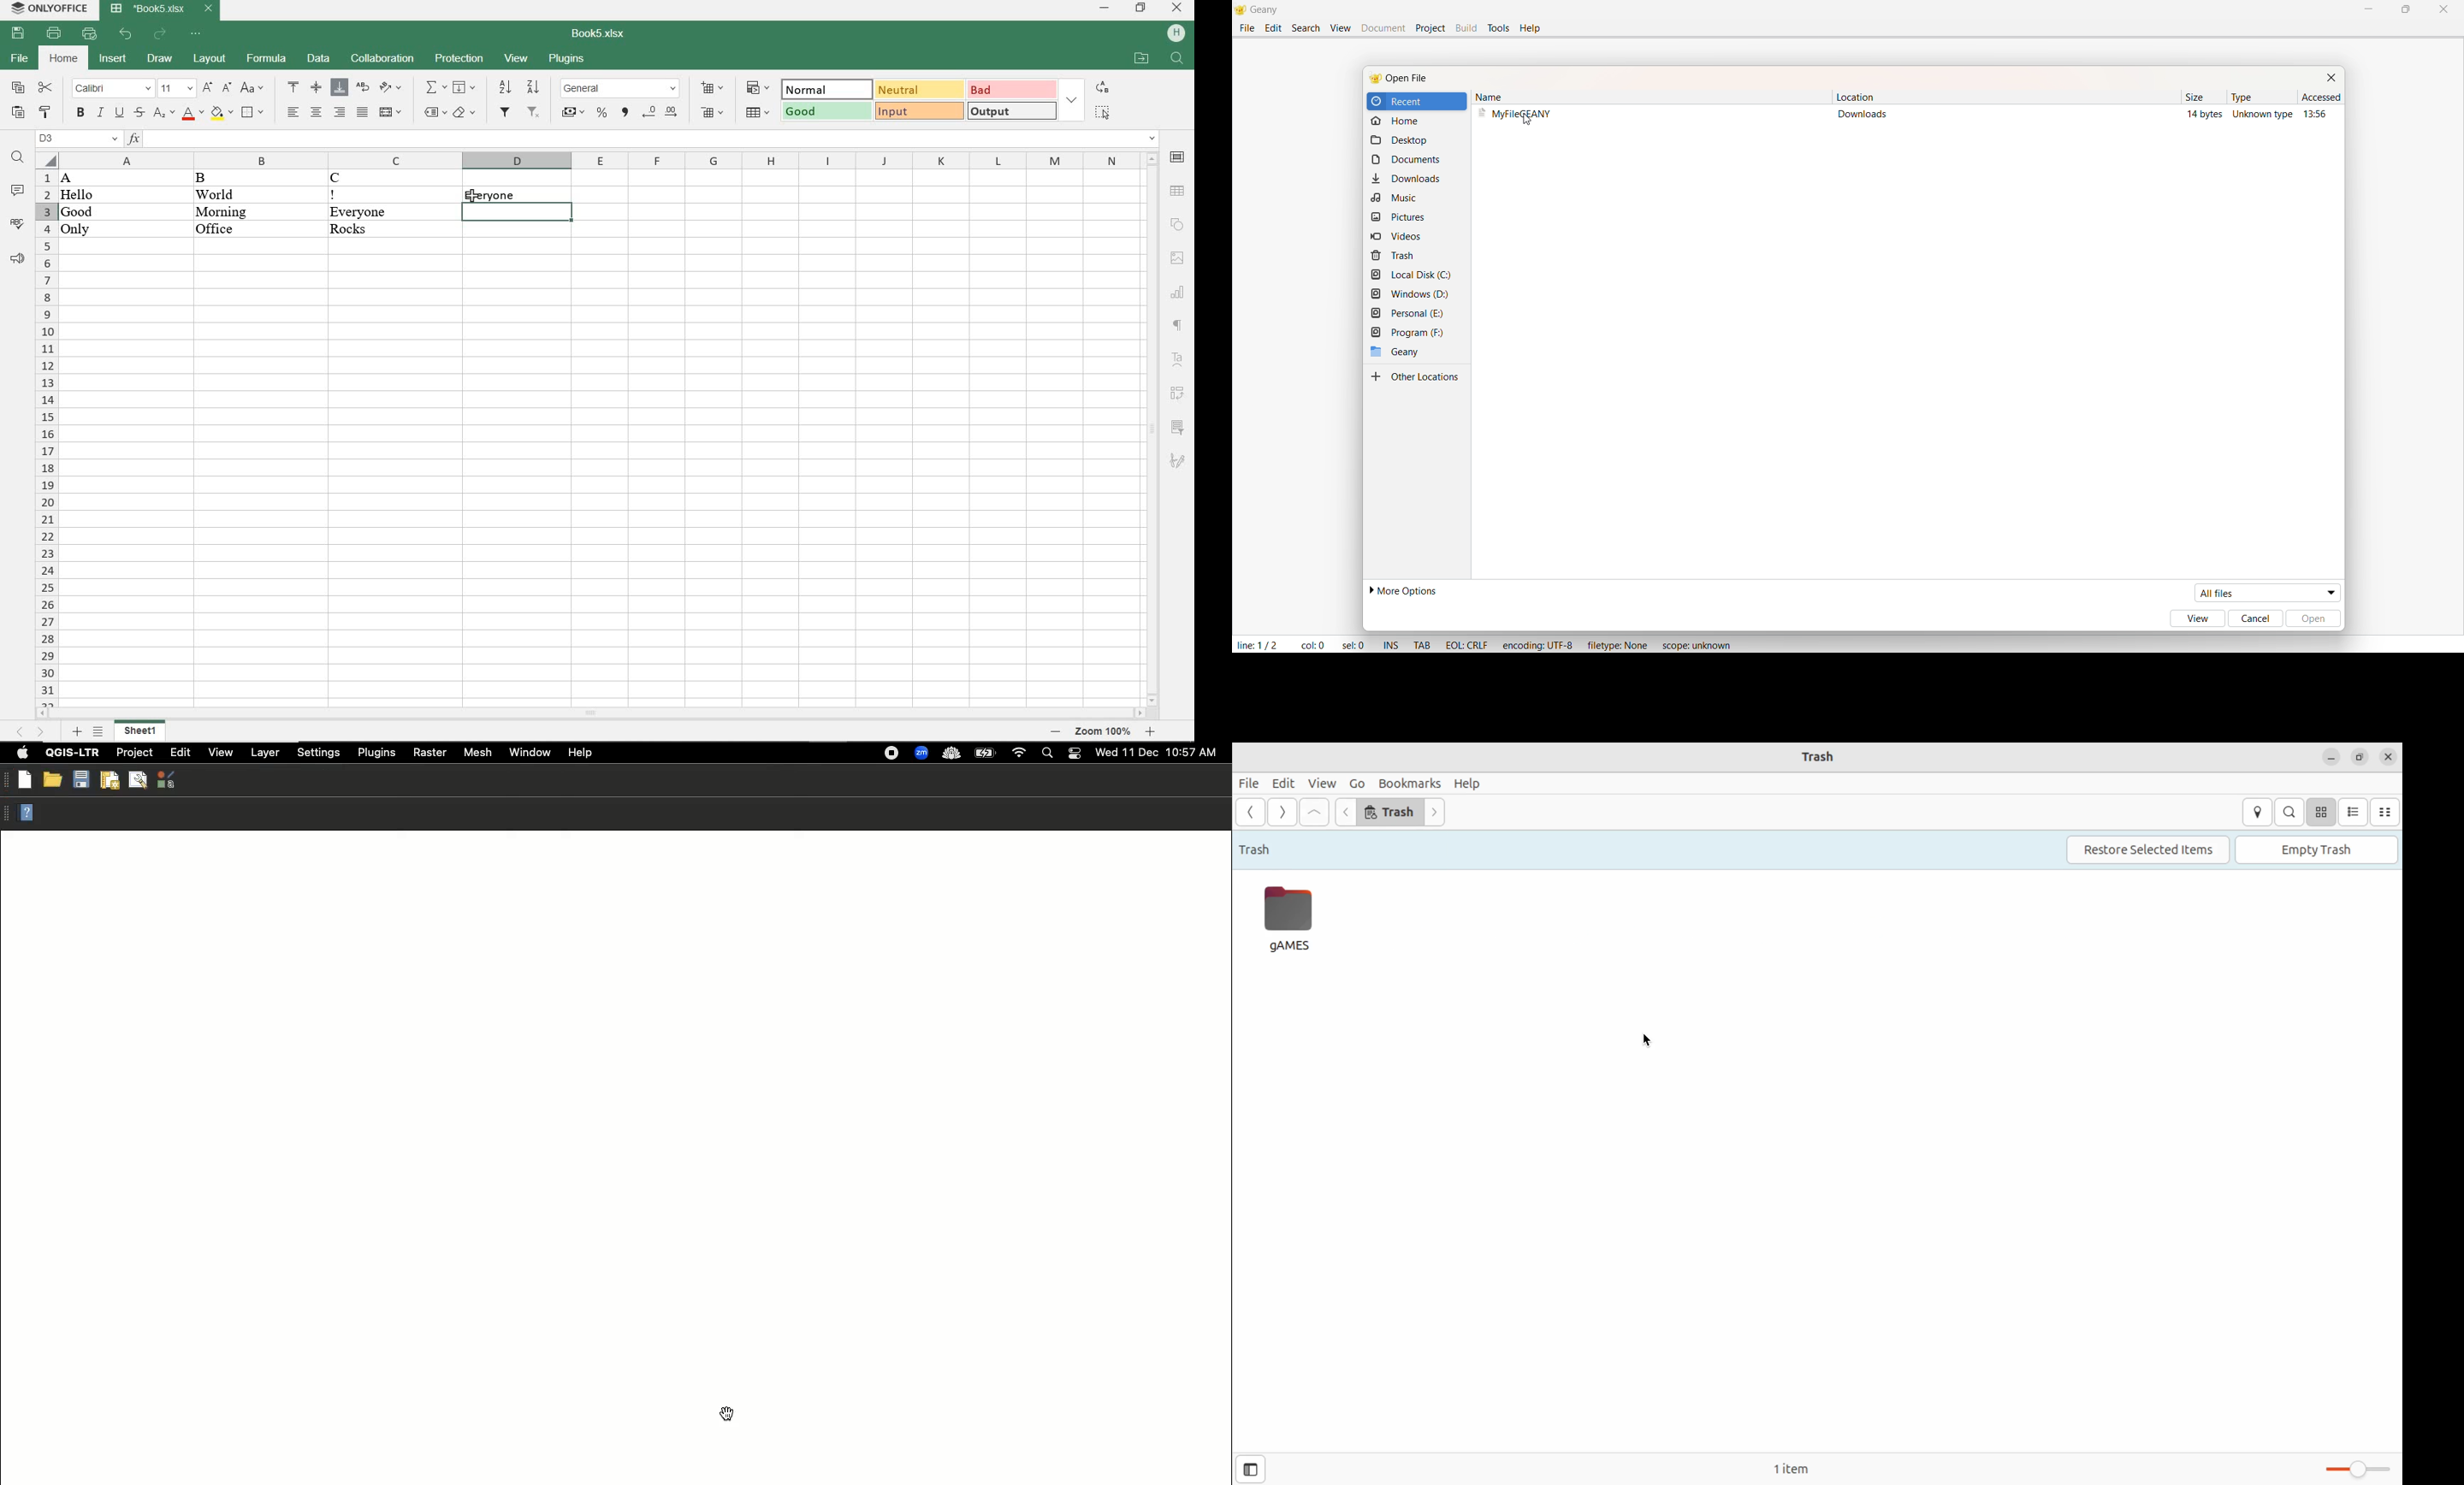 The width and height of the screenshot is (2464, 1512). Describe the element at coordinates (567, 60) in the screenshot. I see `plugins` at that location.